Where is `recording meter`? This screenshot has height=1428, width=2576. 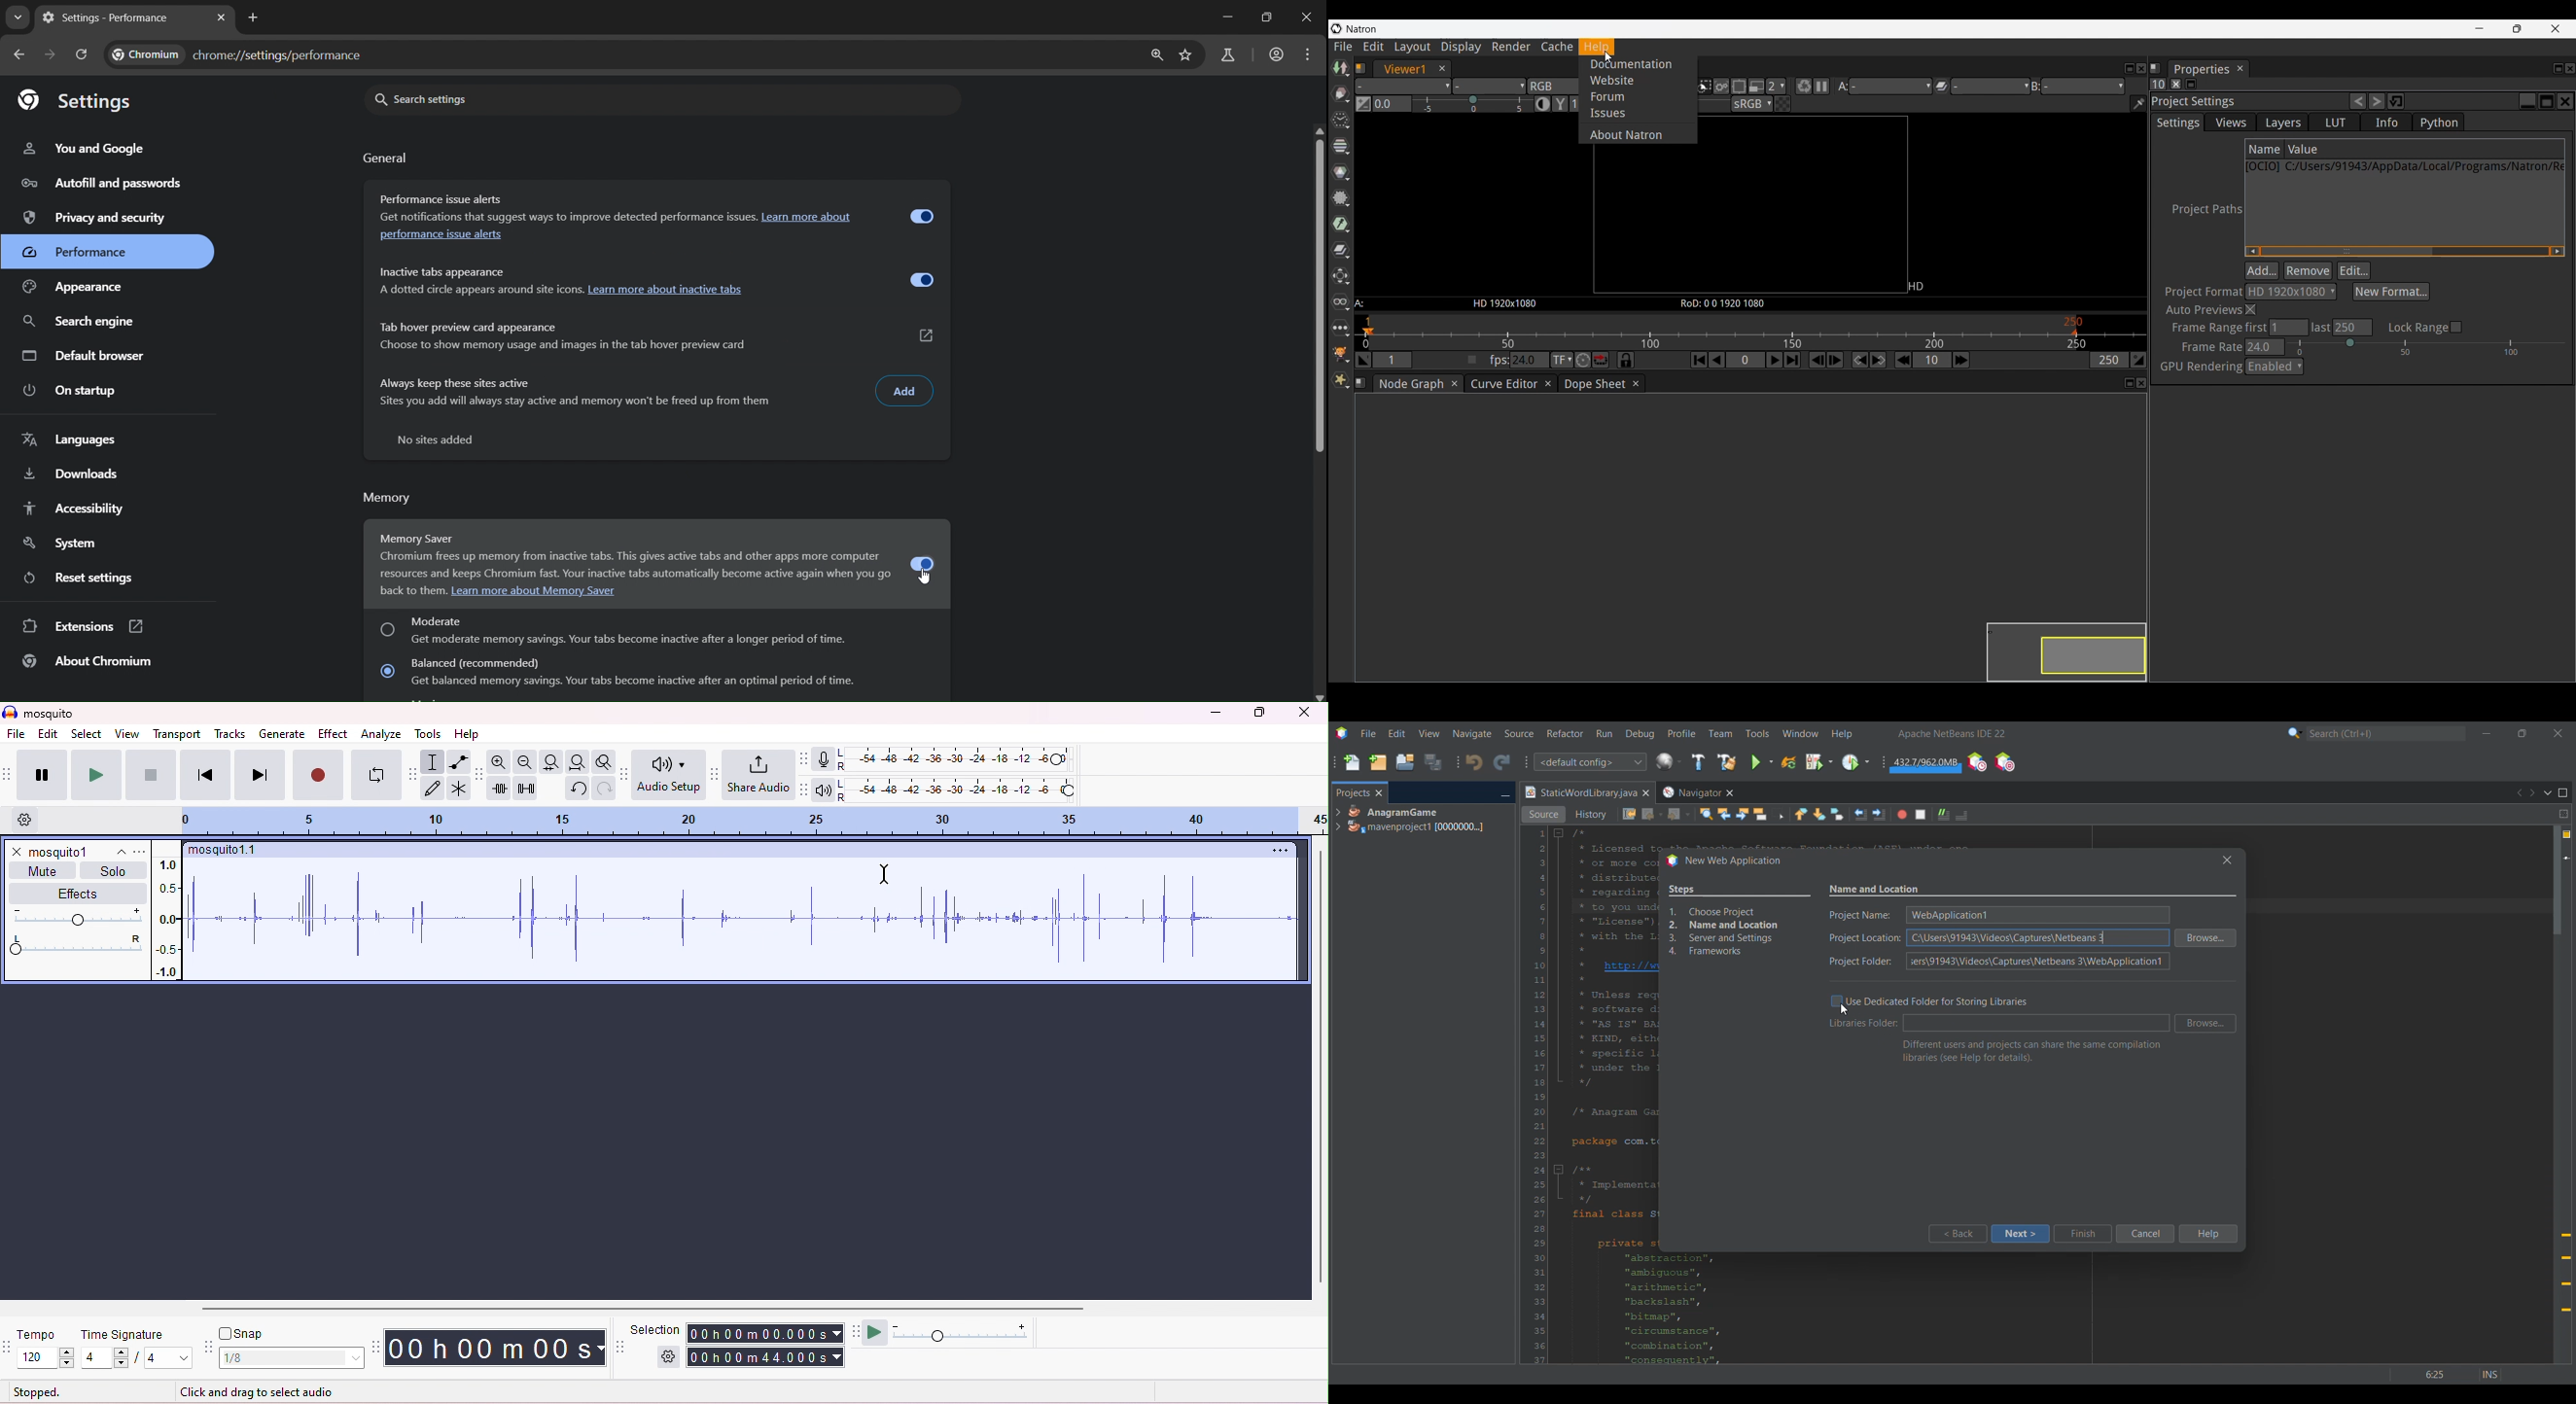 recording meter is located at coordinates (823, 760).